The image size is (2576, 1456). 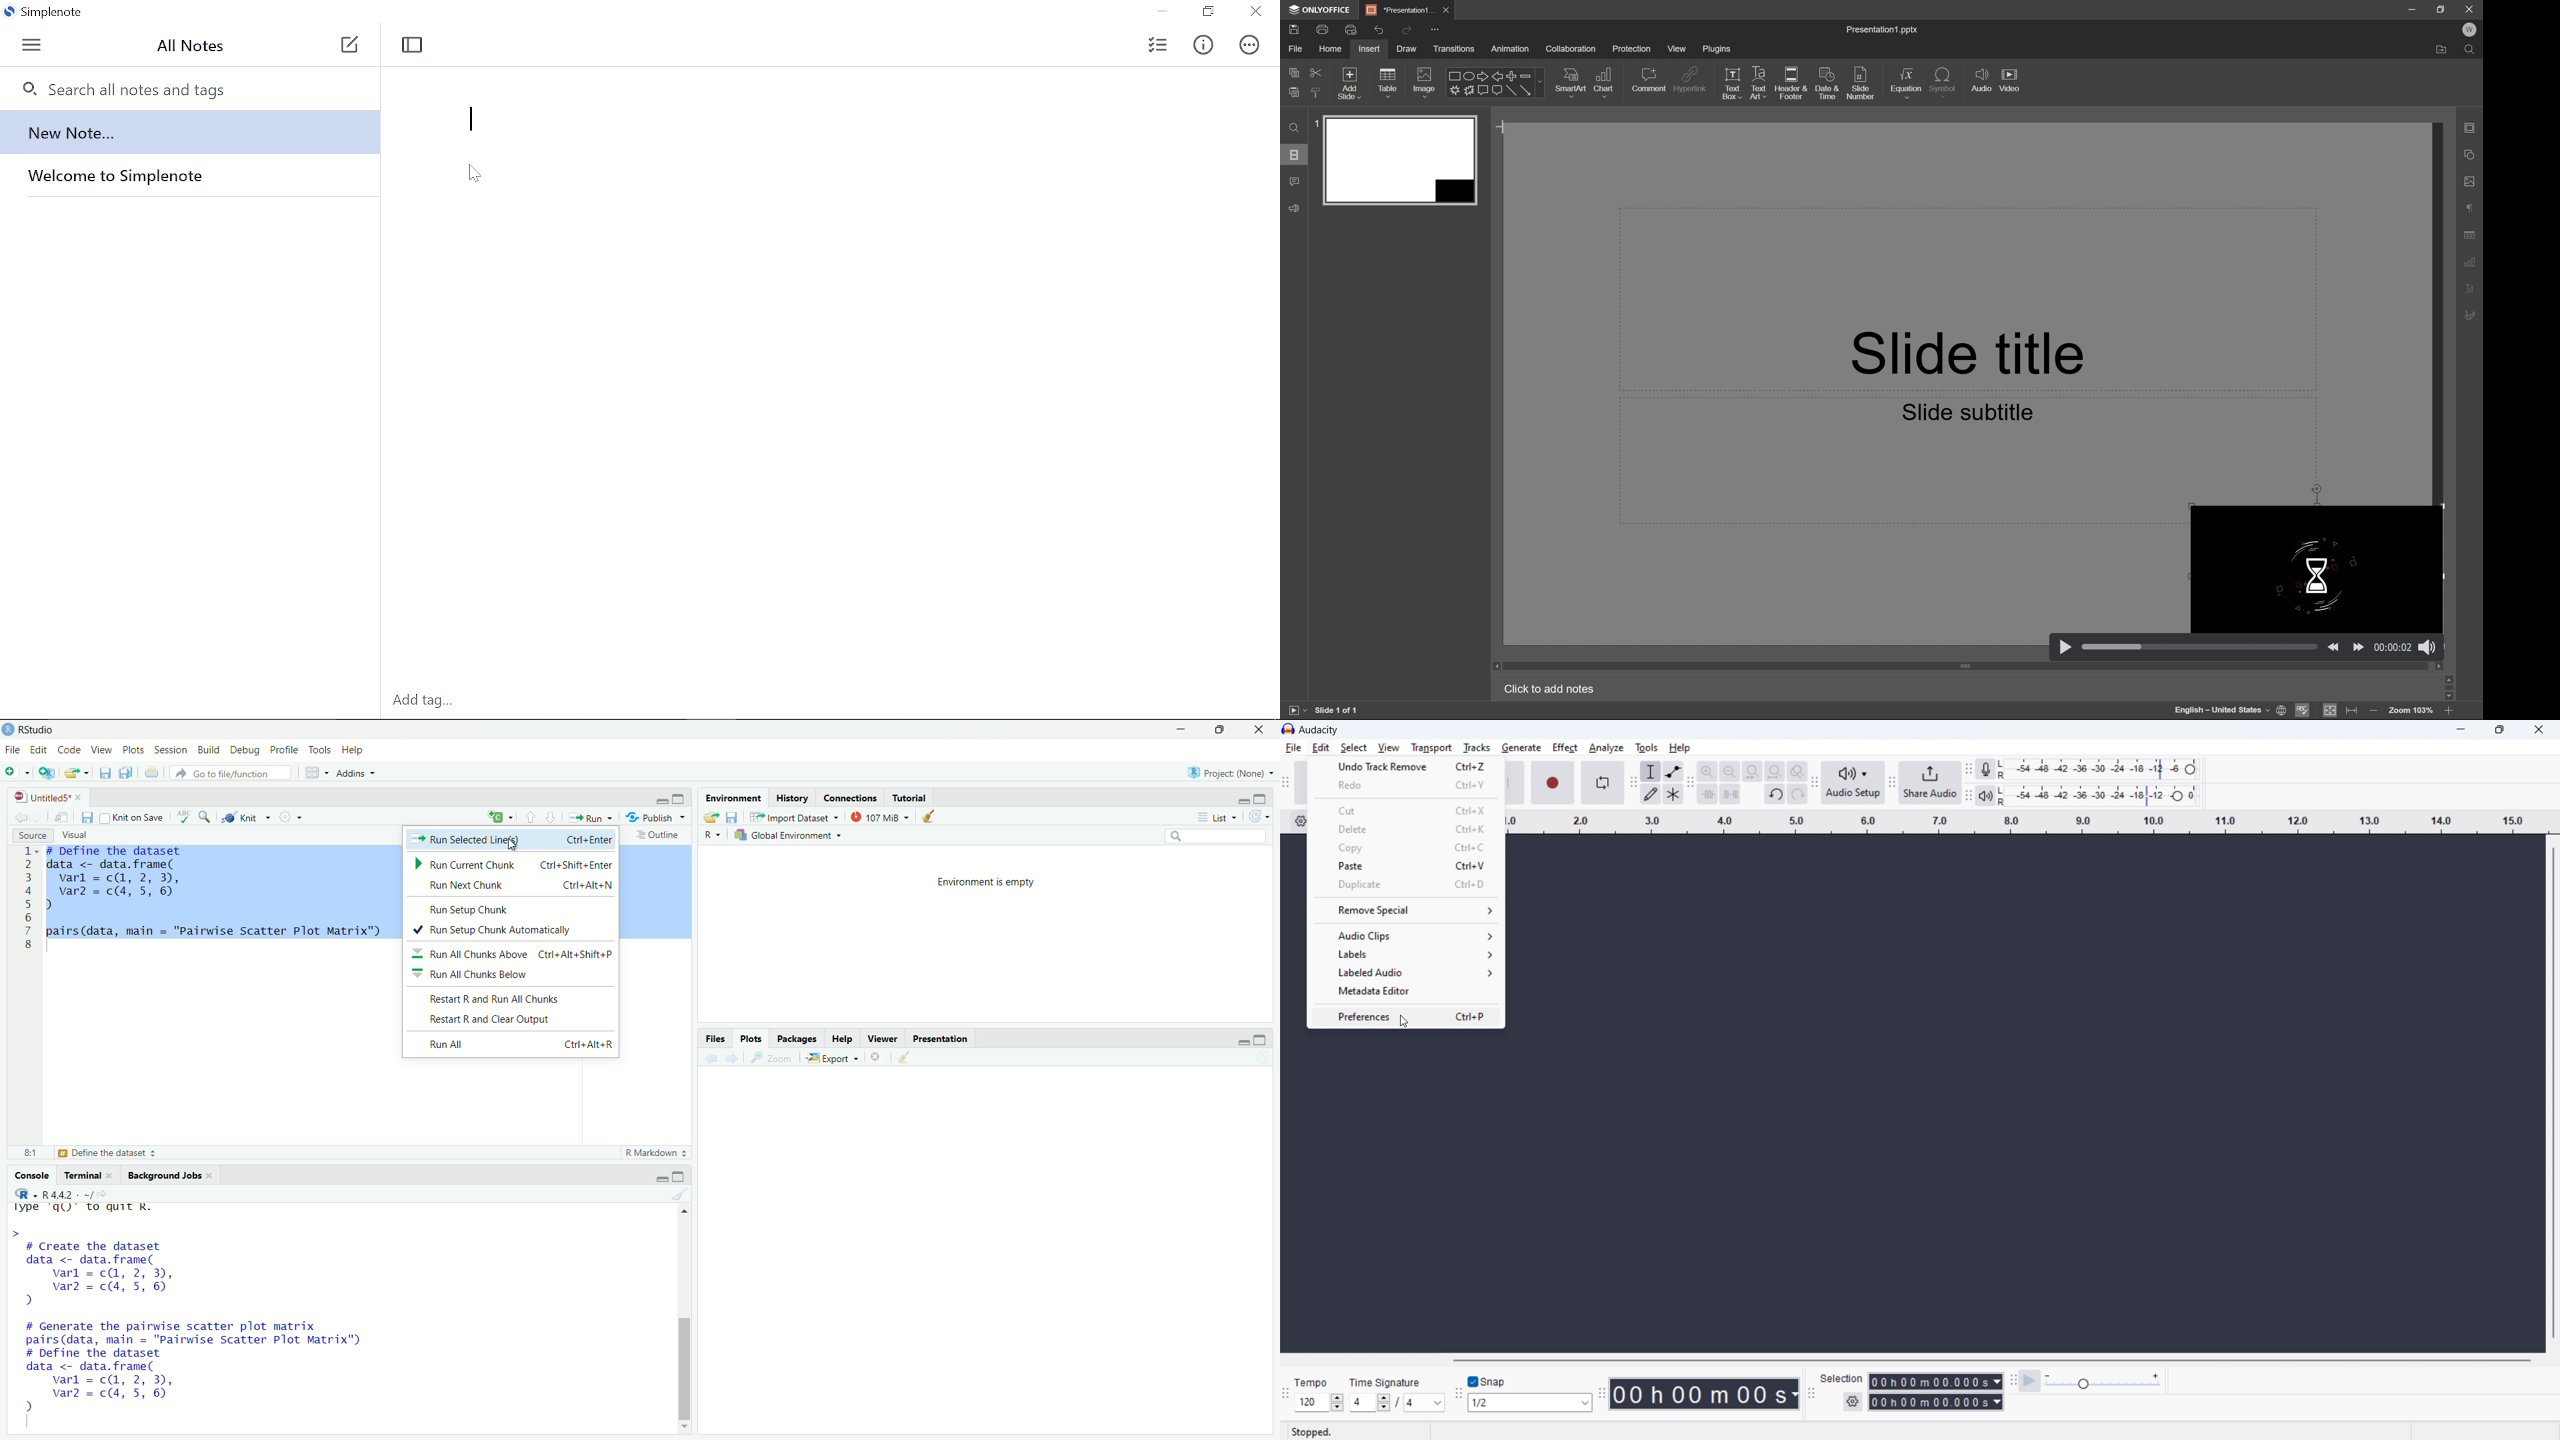 What do you see at coordinates (89, 816) in the screenshot?
I see `Save current document (Ctrl + S)` at bounding box center [89, 816].